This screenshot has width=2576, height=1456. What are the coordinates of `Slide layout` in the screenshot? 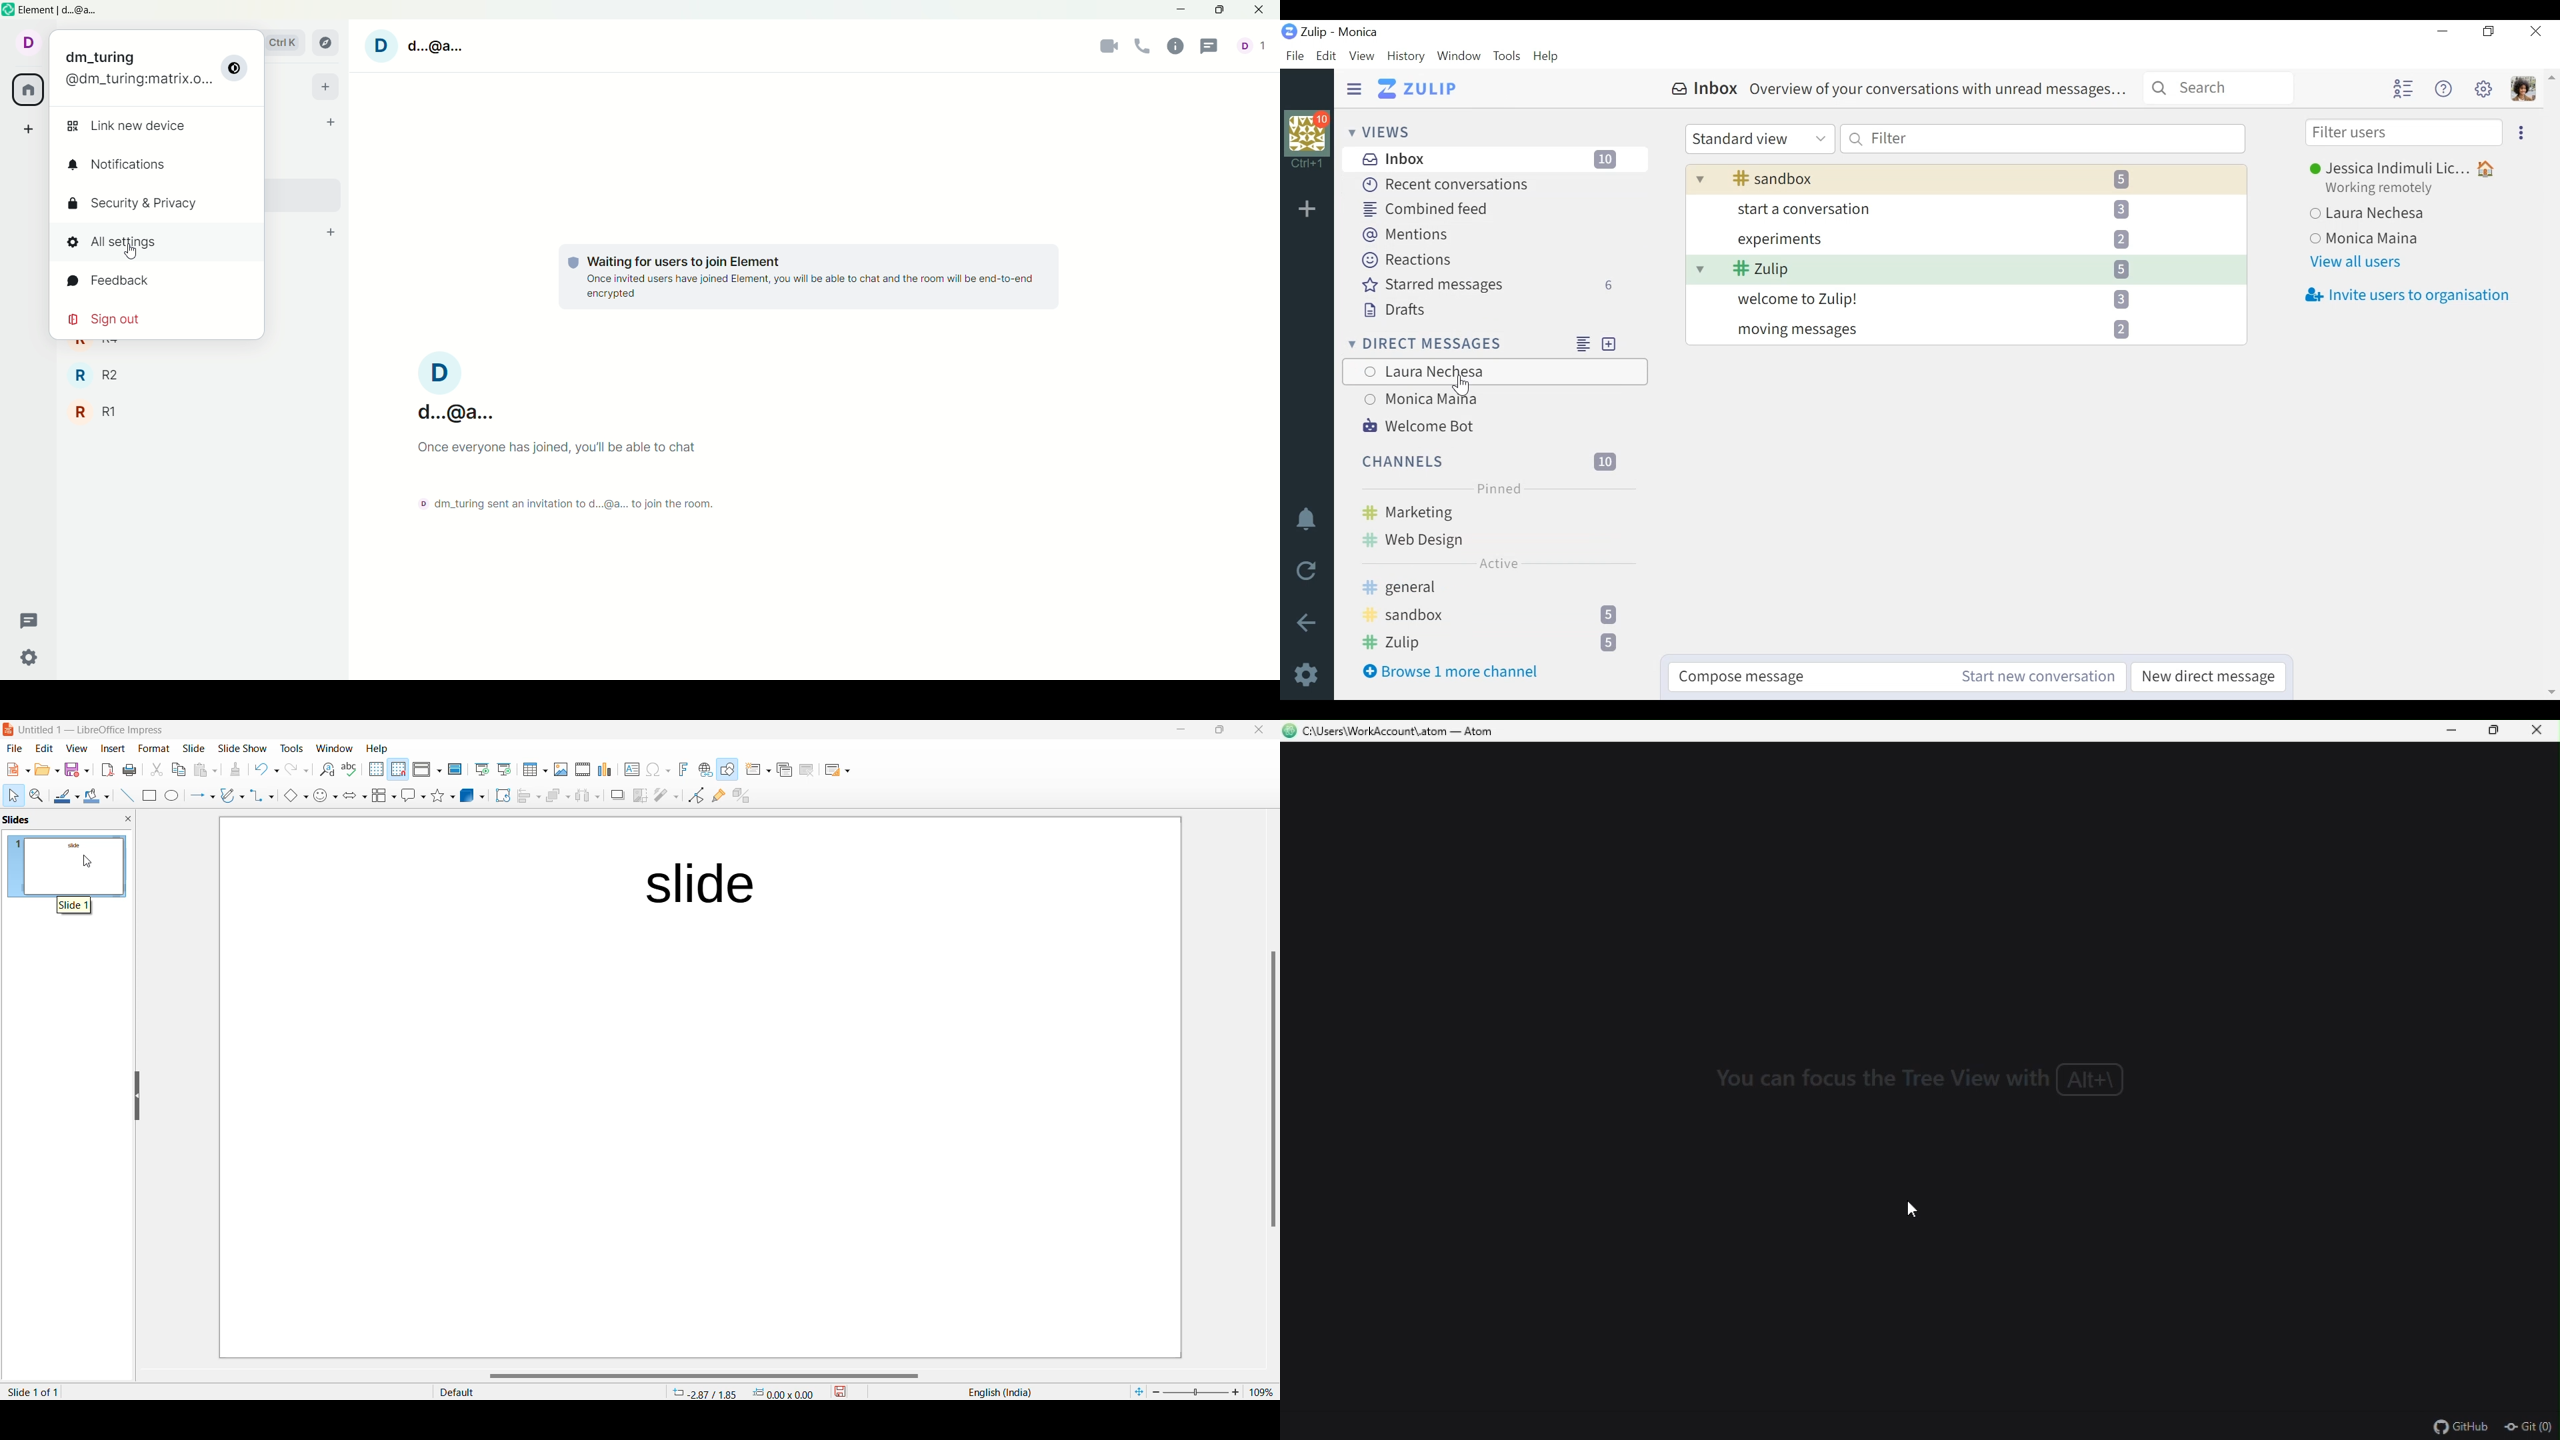 It's located at (841, 769).